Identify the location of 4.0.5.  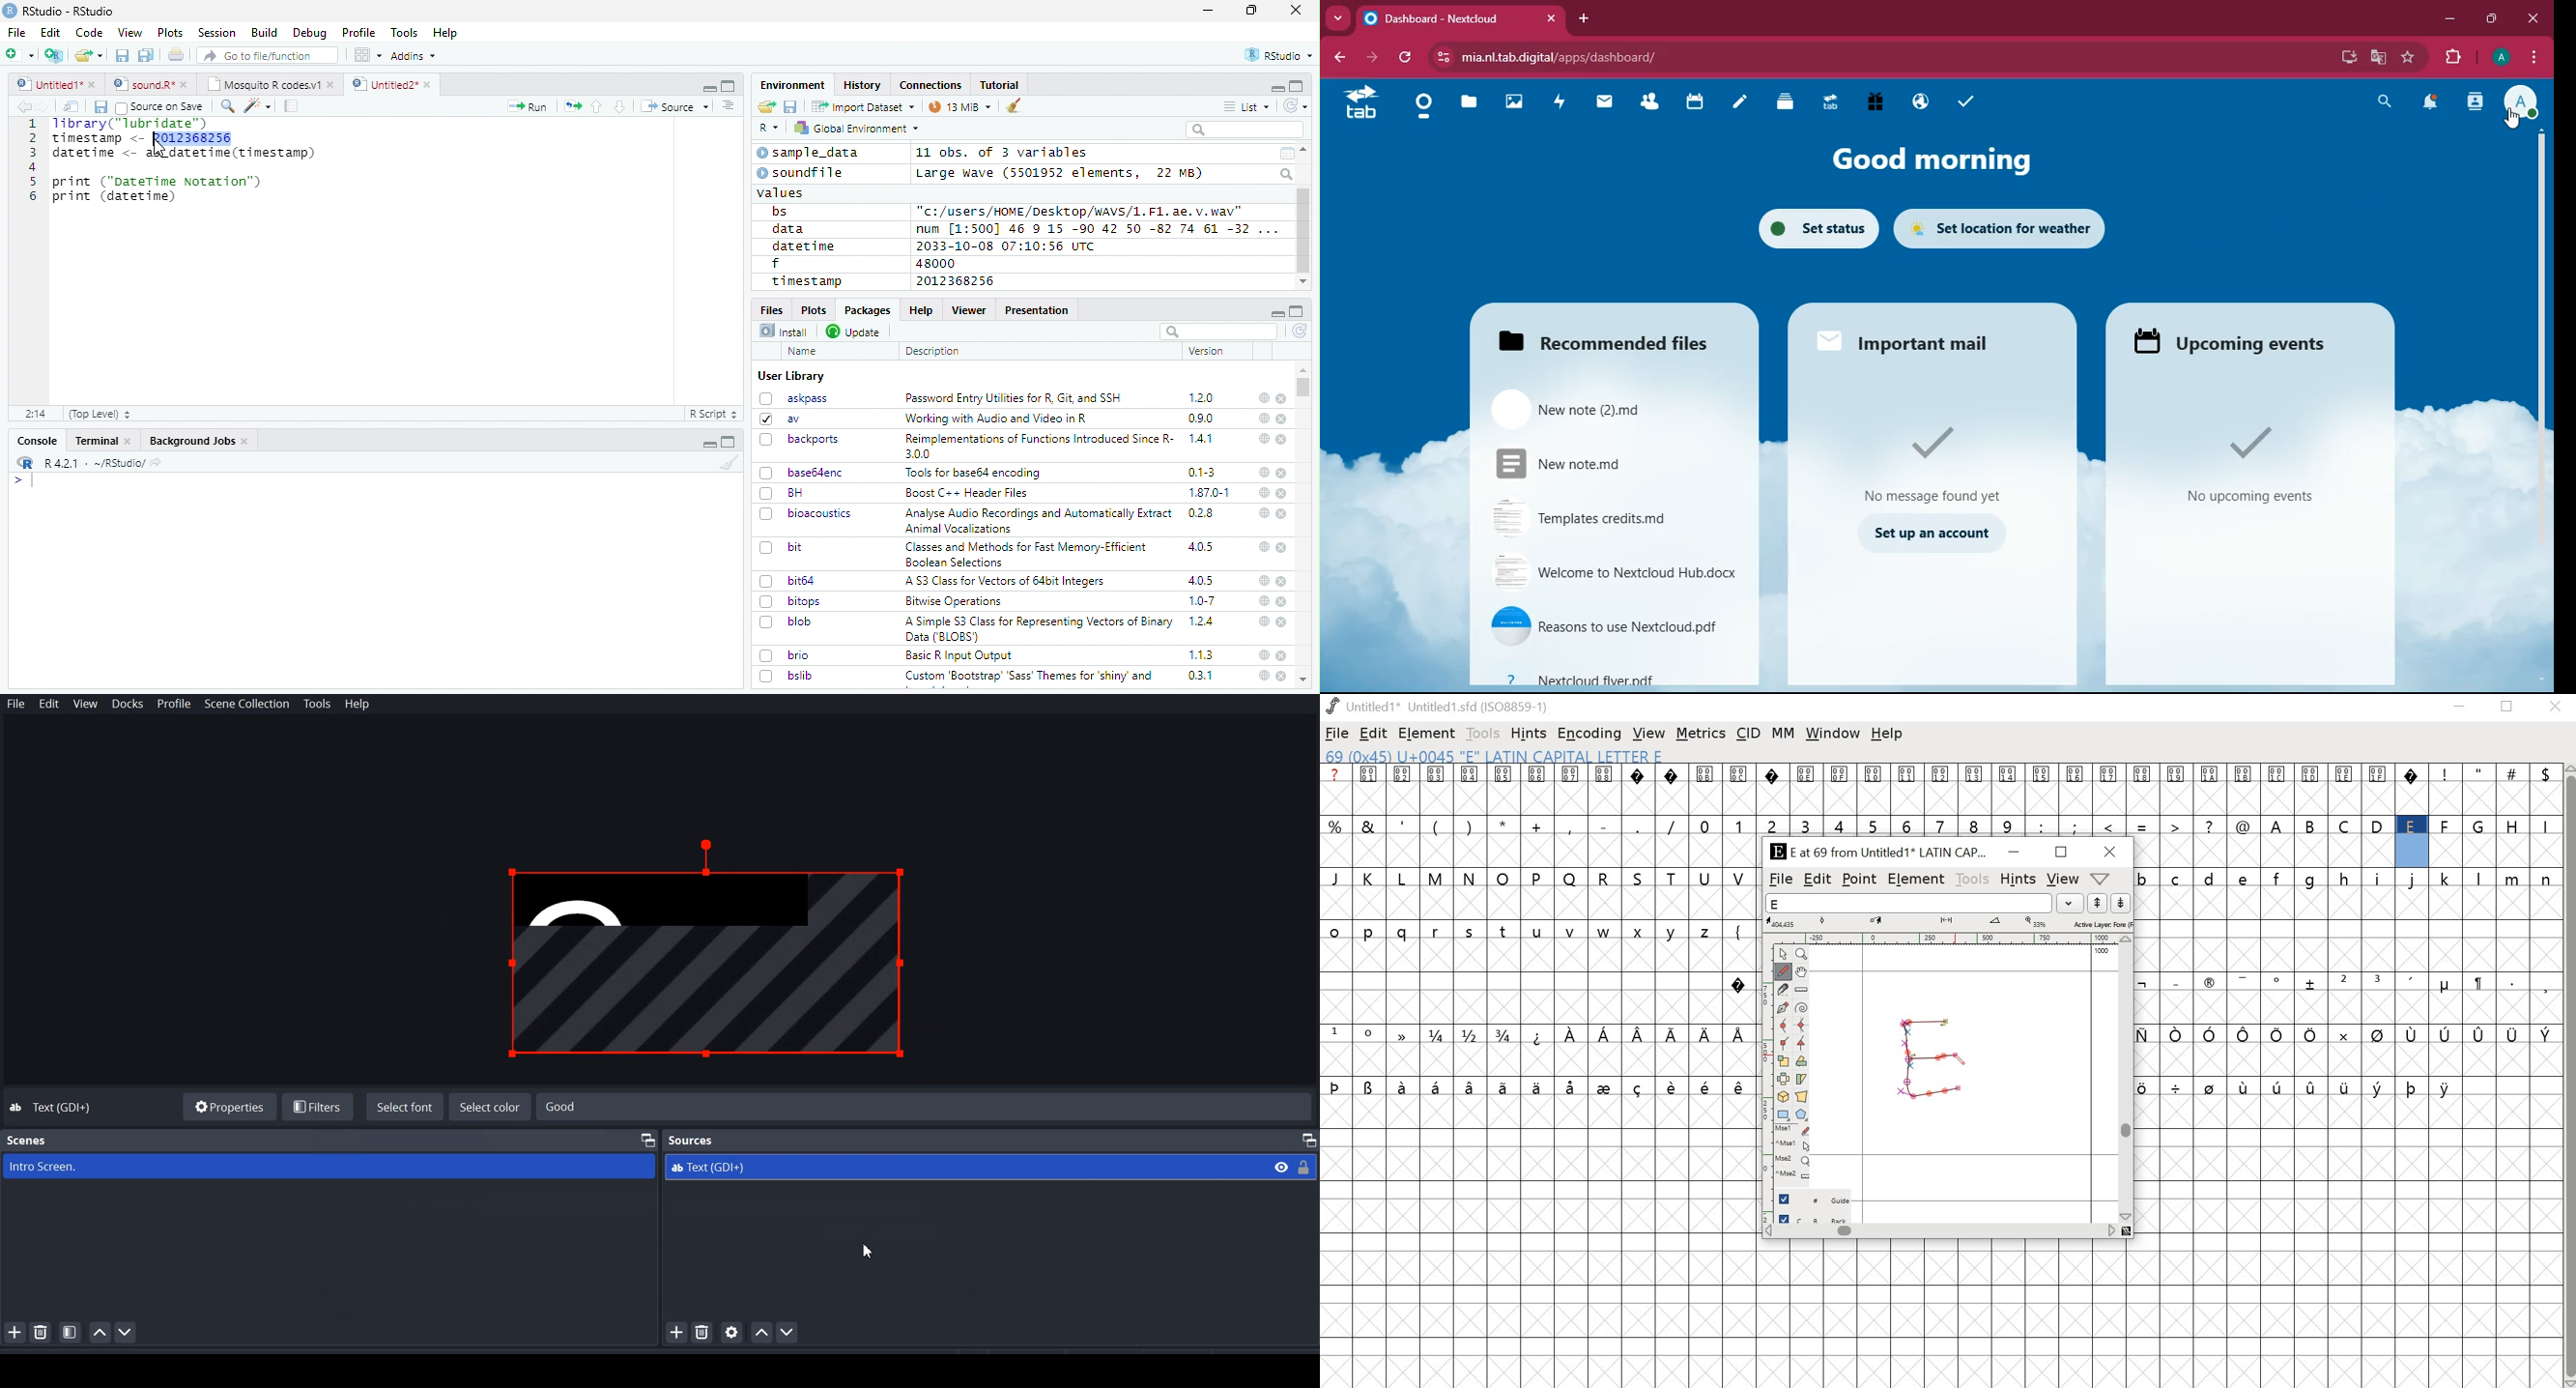
(1201, 580).